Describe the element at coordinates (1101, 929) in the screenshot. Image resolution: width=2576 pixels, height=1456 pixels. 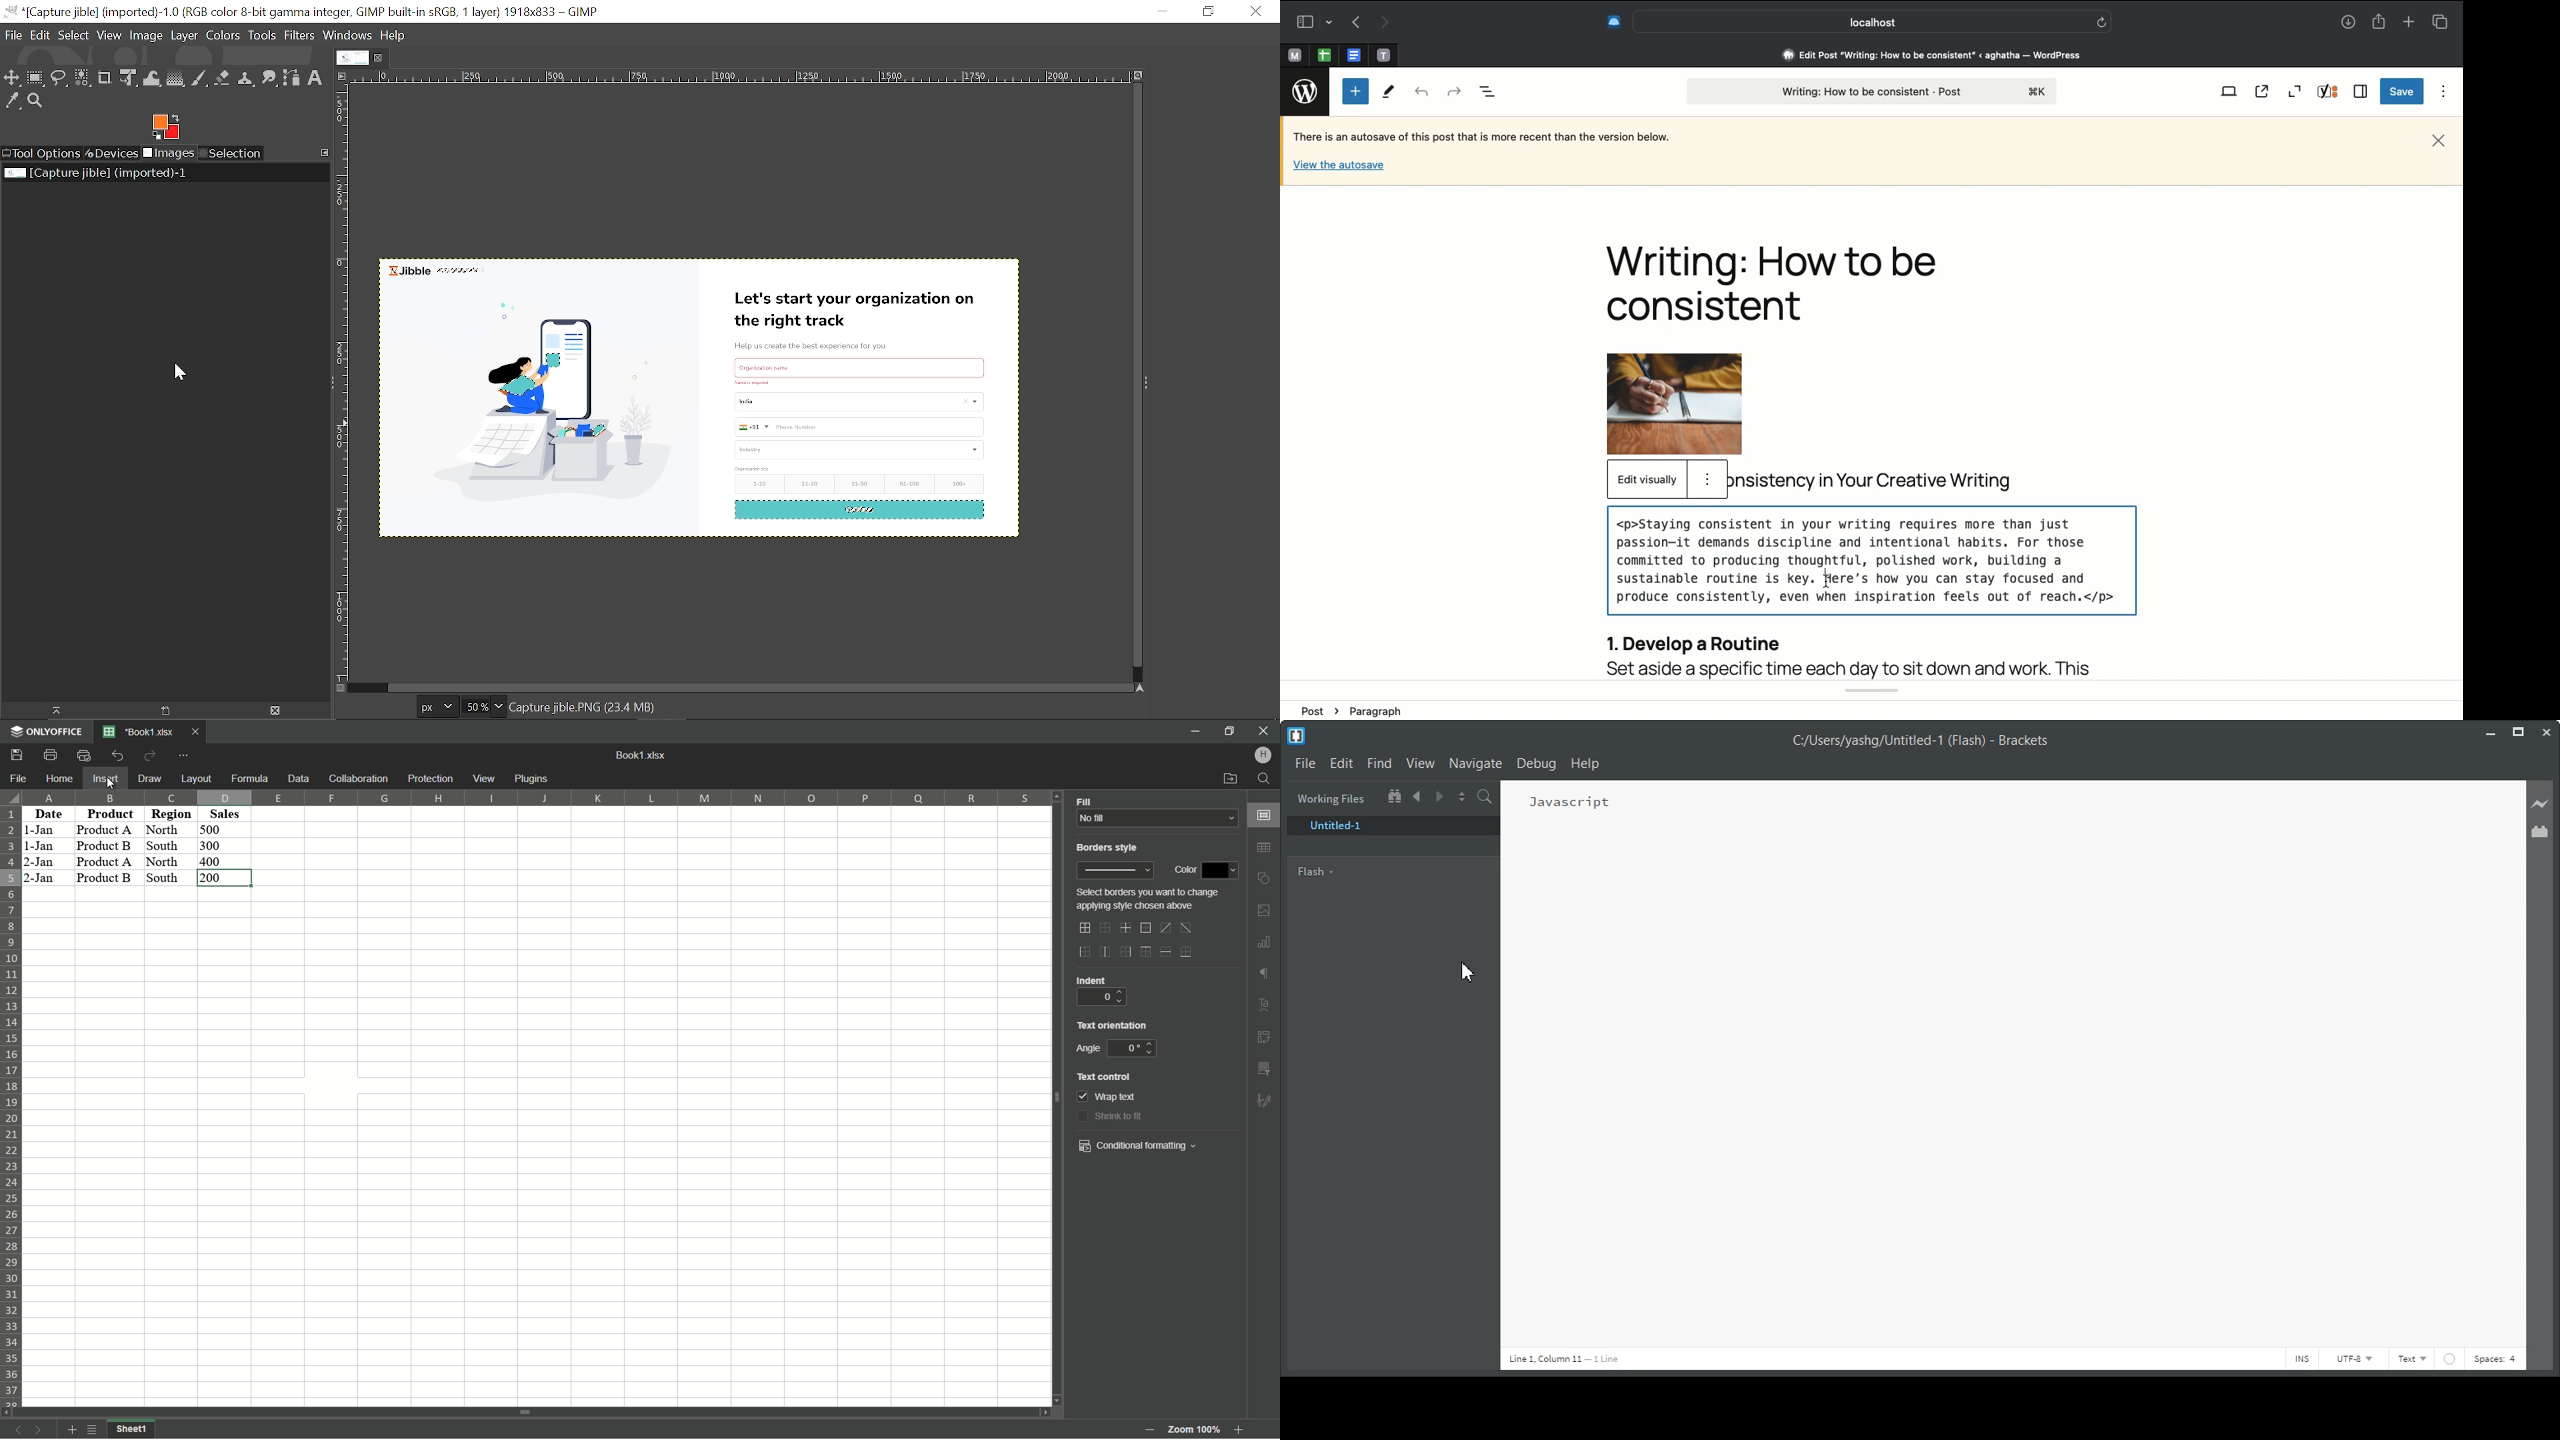
I see `no border` at that location.